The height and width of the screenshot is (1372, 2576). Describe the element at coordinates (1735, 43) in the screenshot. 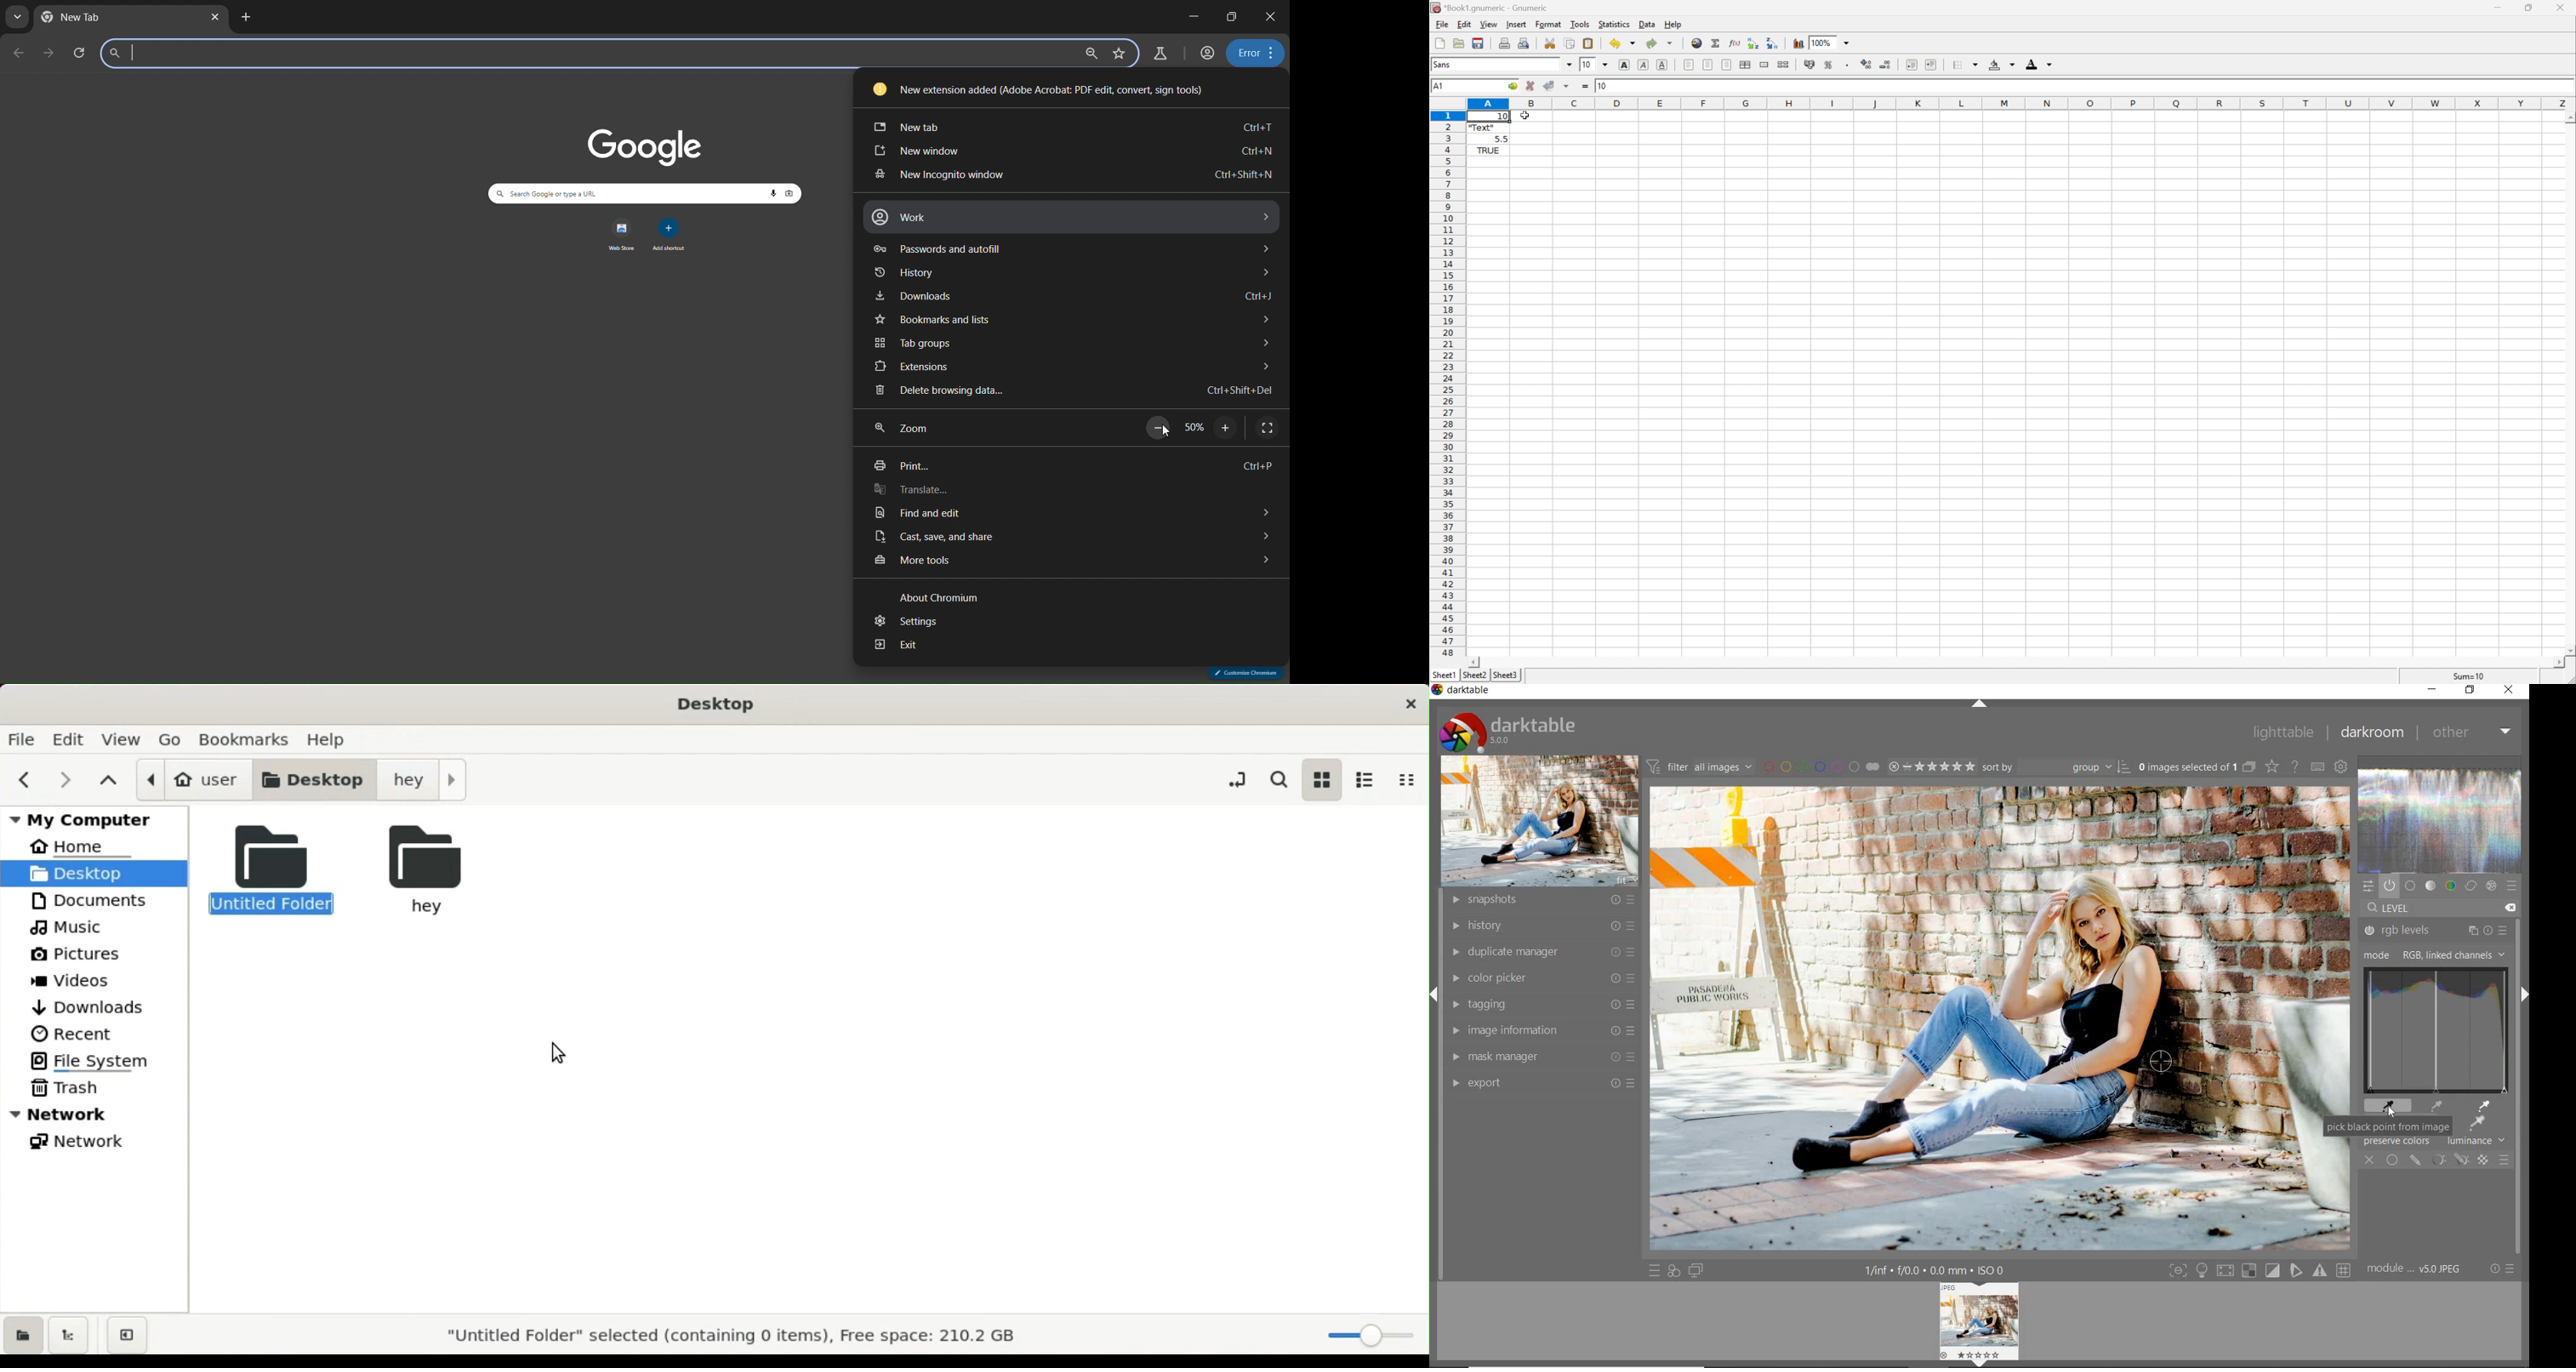

I see `Edit function in current cell` at that location.